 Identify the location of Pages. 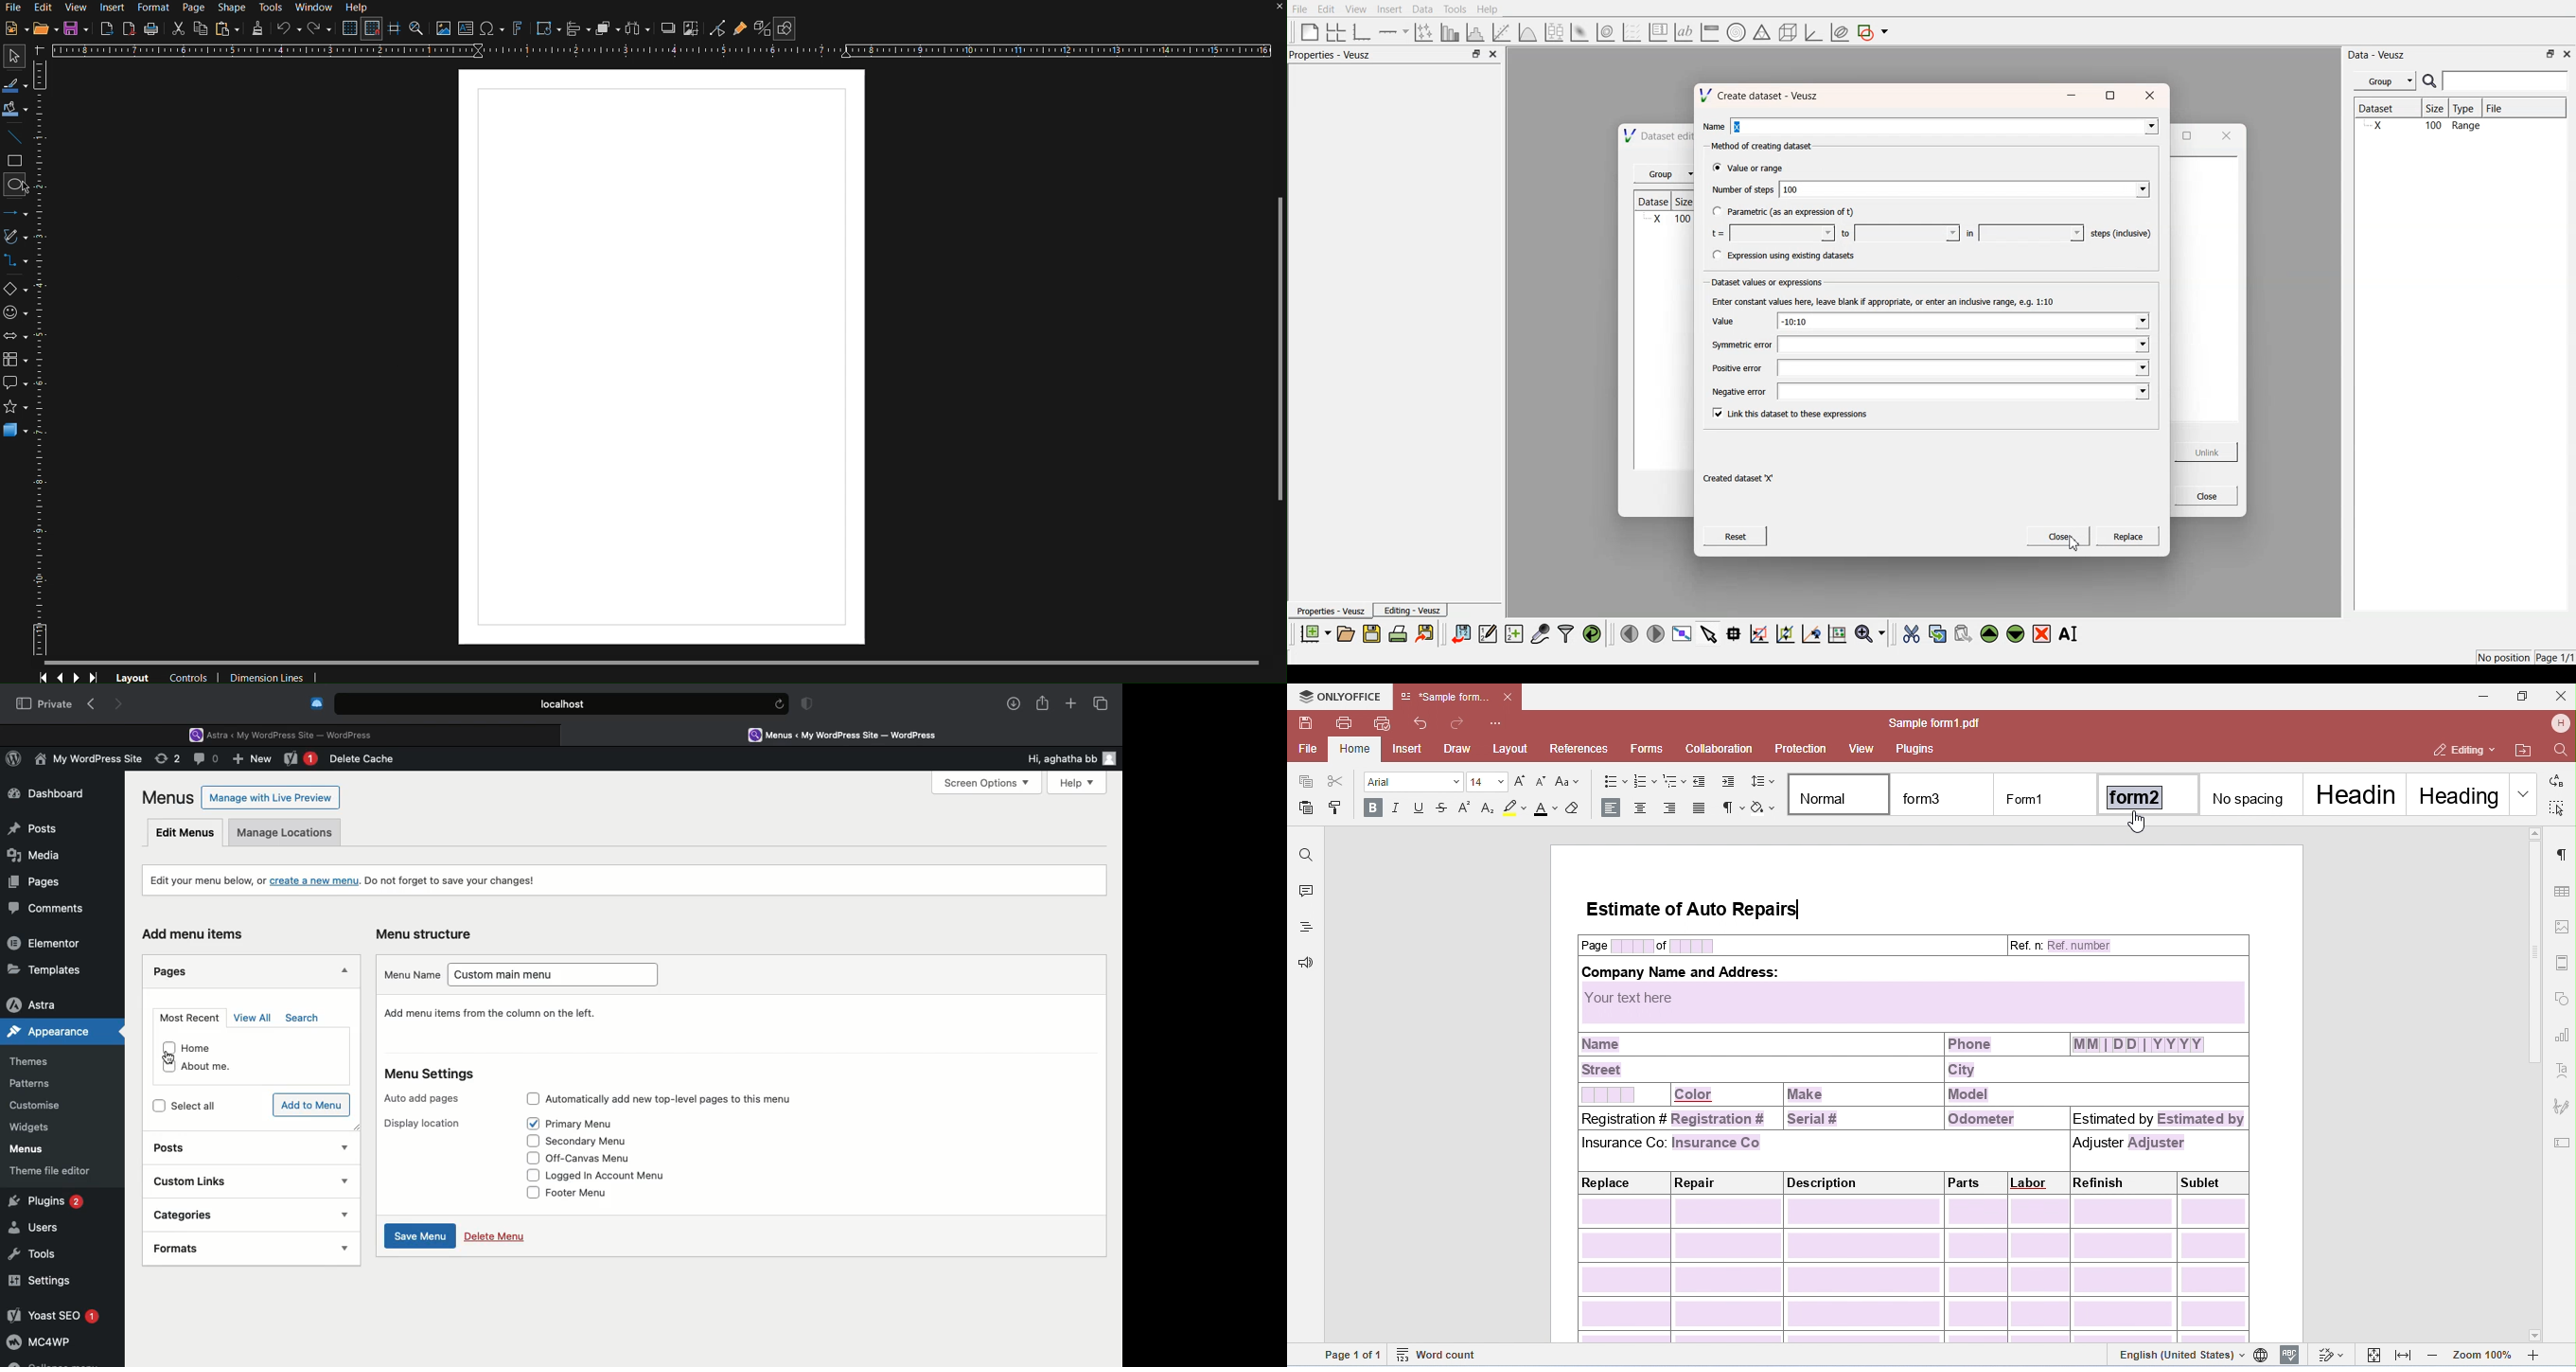
(31, 881).